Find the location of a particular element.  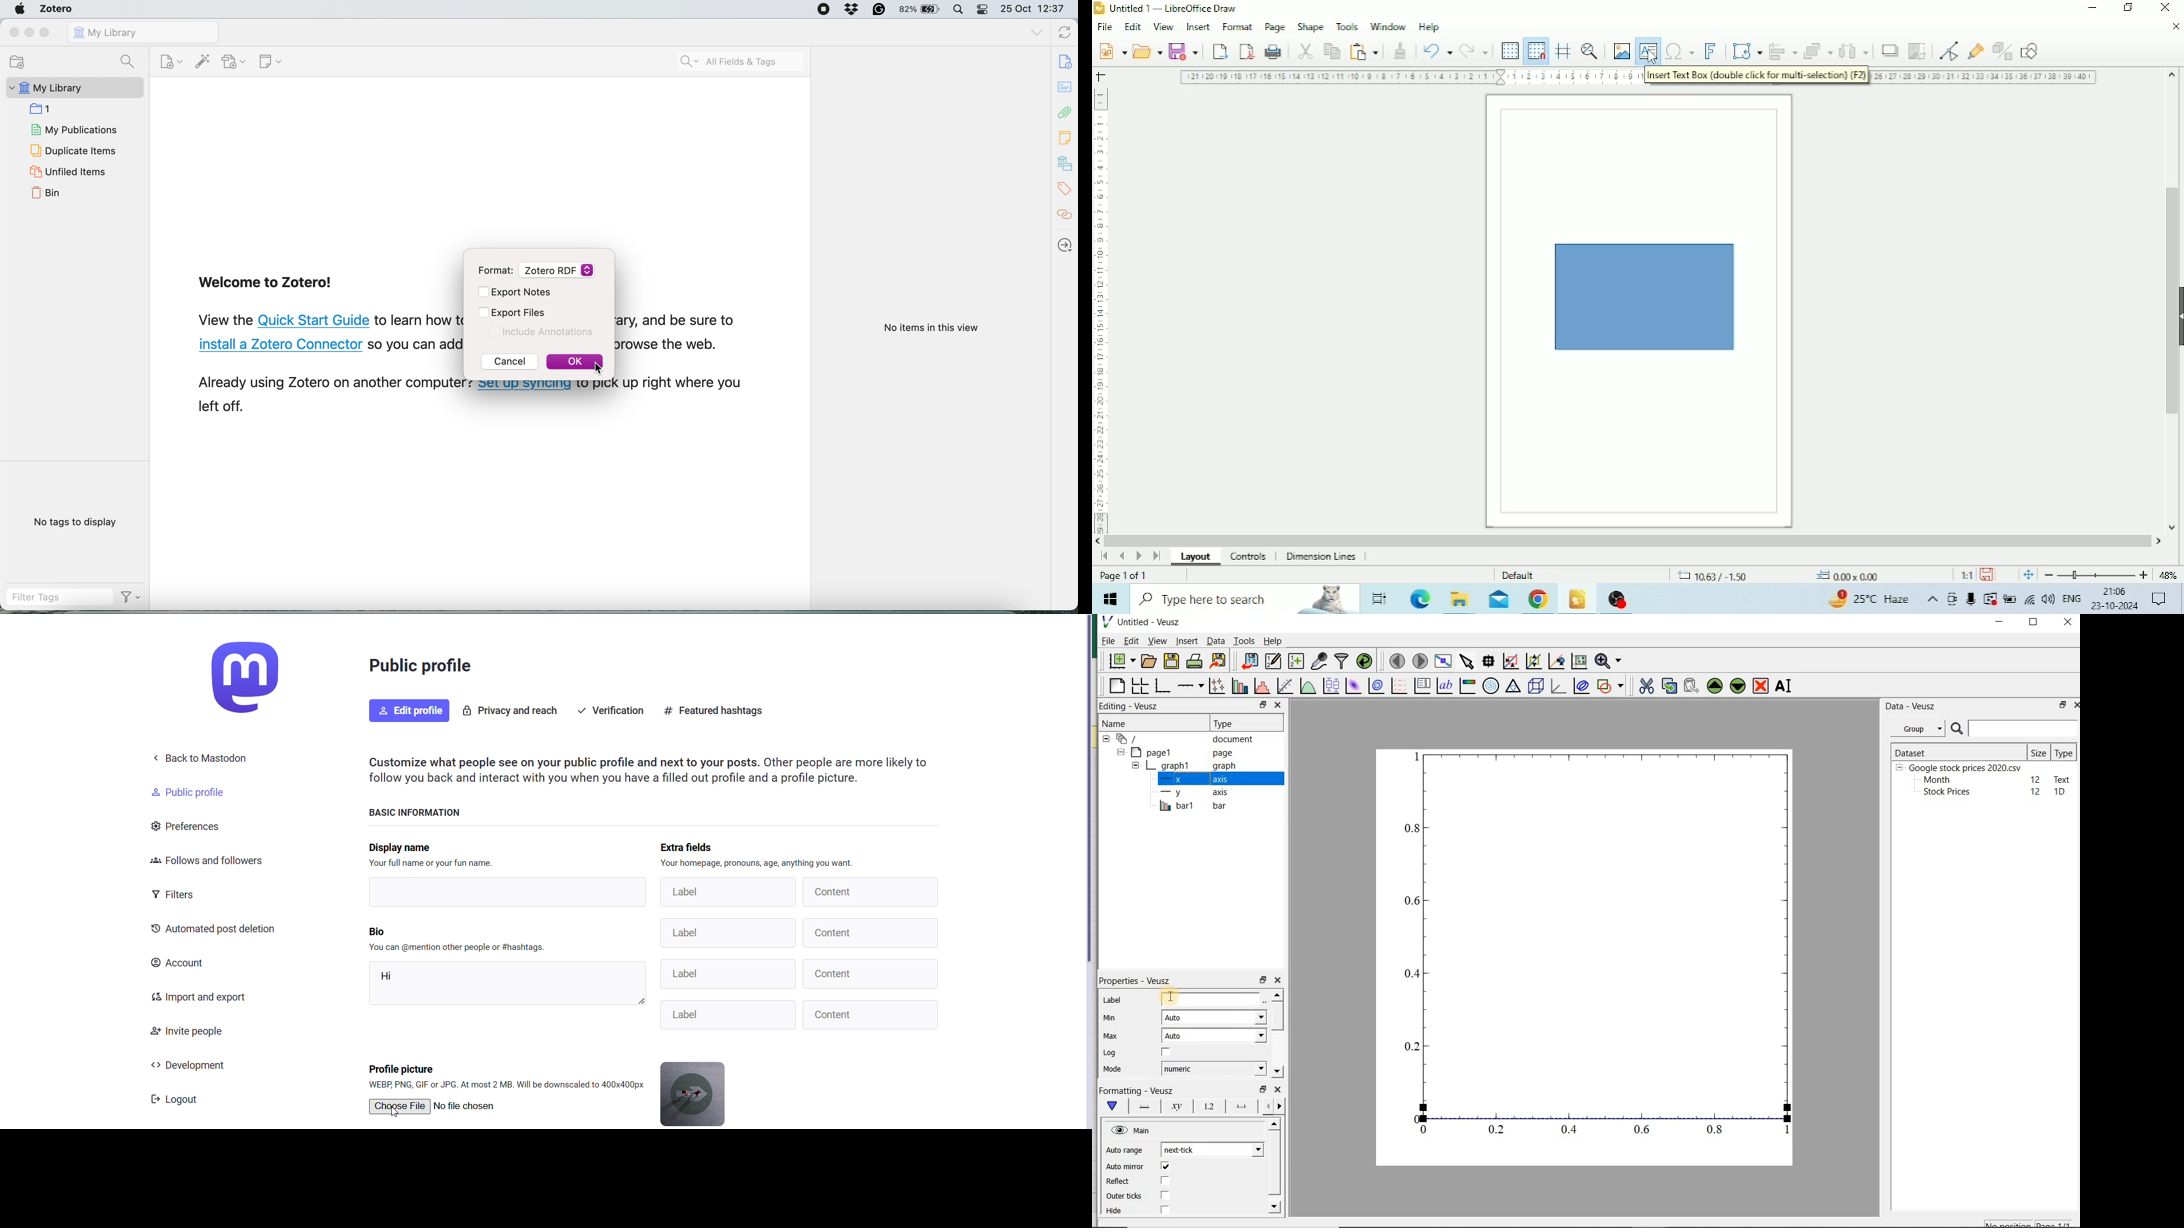

base graph is located at coordinates (1162, 686).